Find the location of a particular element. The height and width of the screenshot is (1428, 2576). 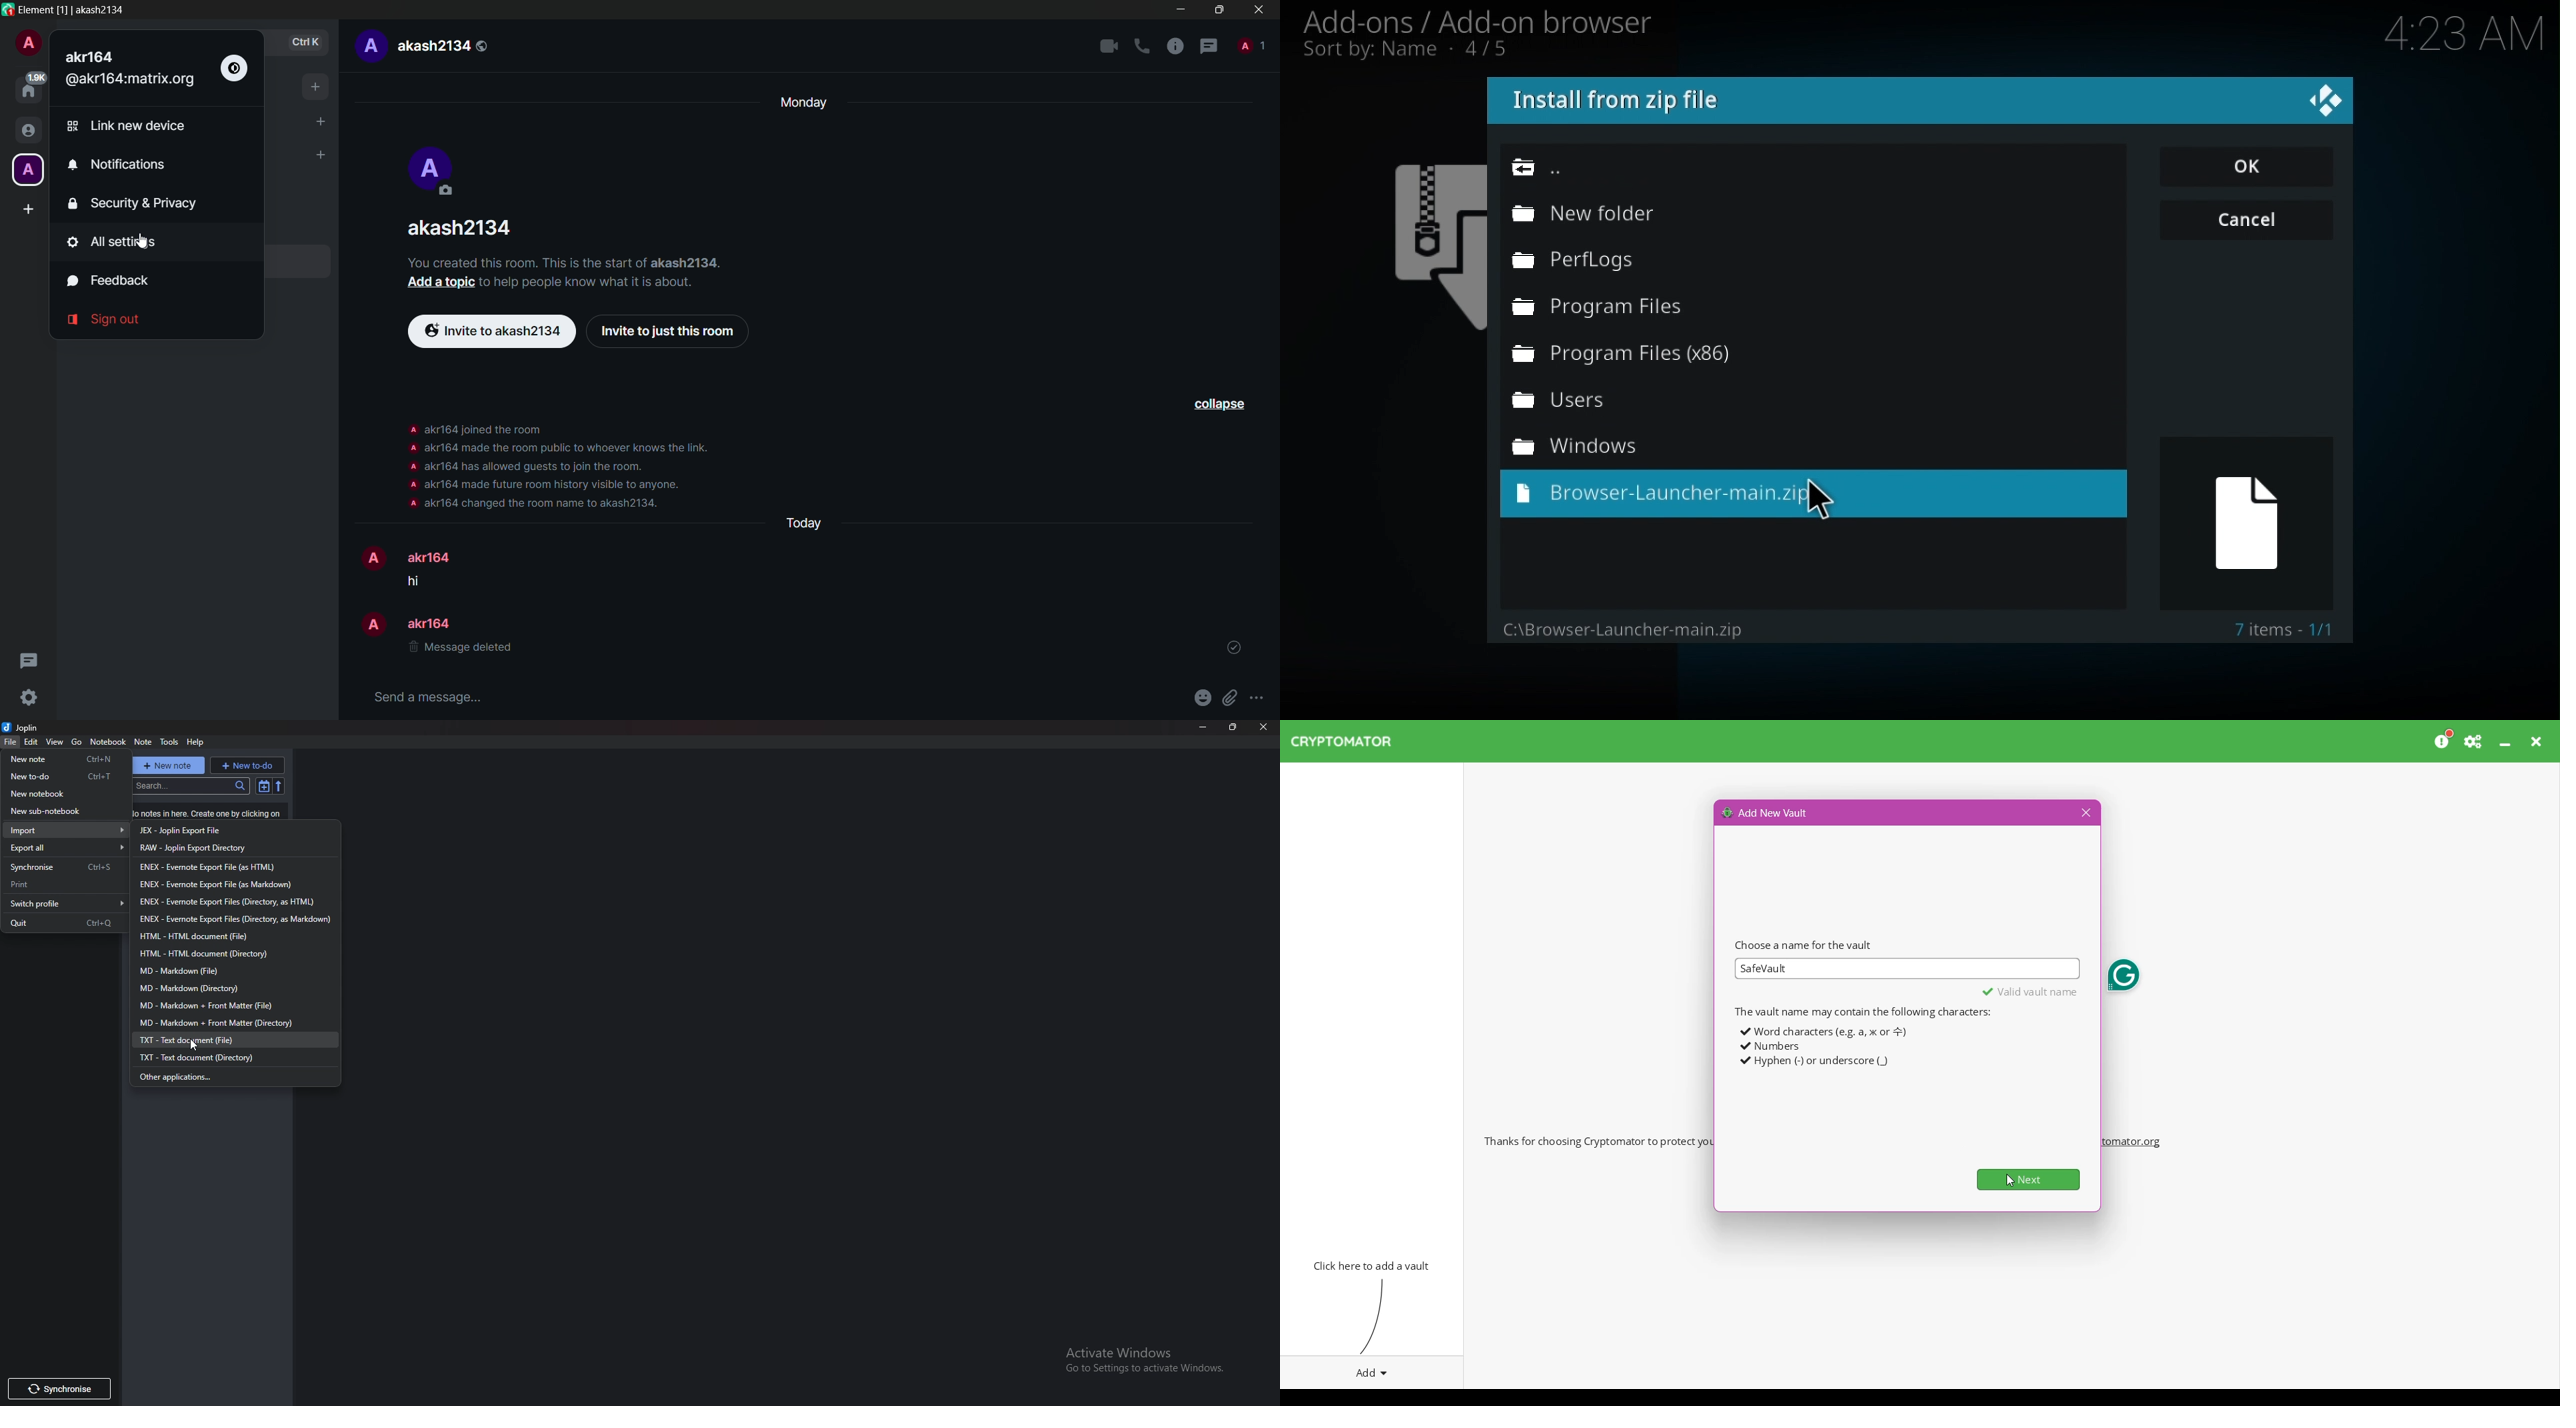

New to do is located at coordinates (66, 776).